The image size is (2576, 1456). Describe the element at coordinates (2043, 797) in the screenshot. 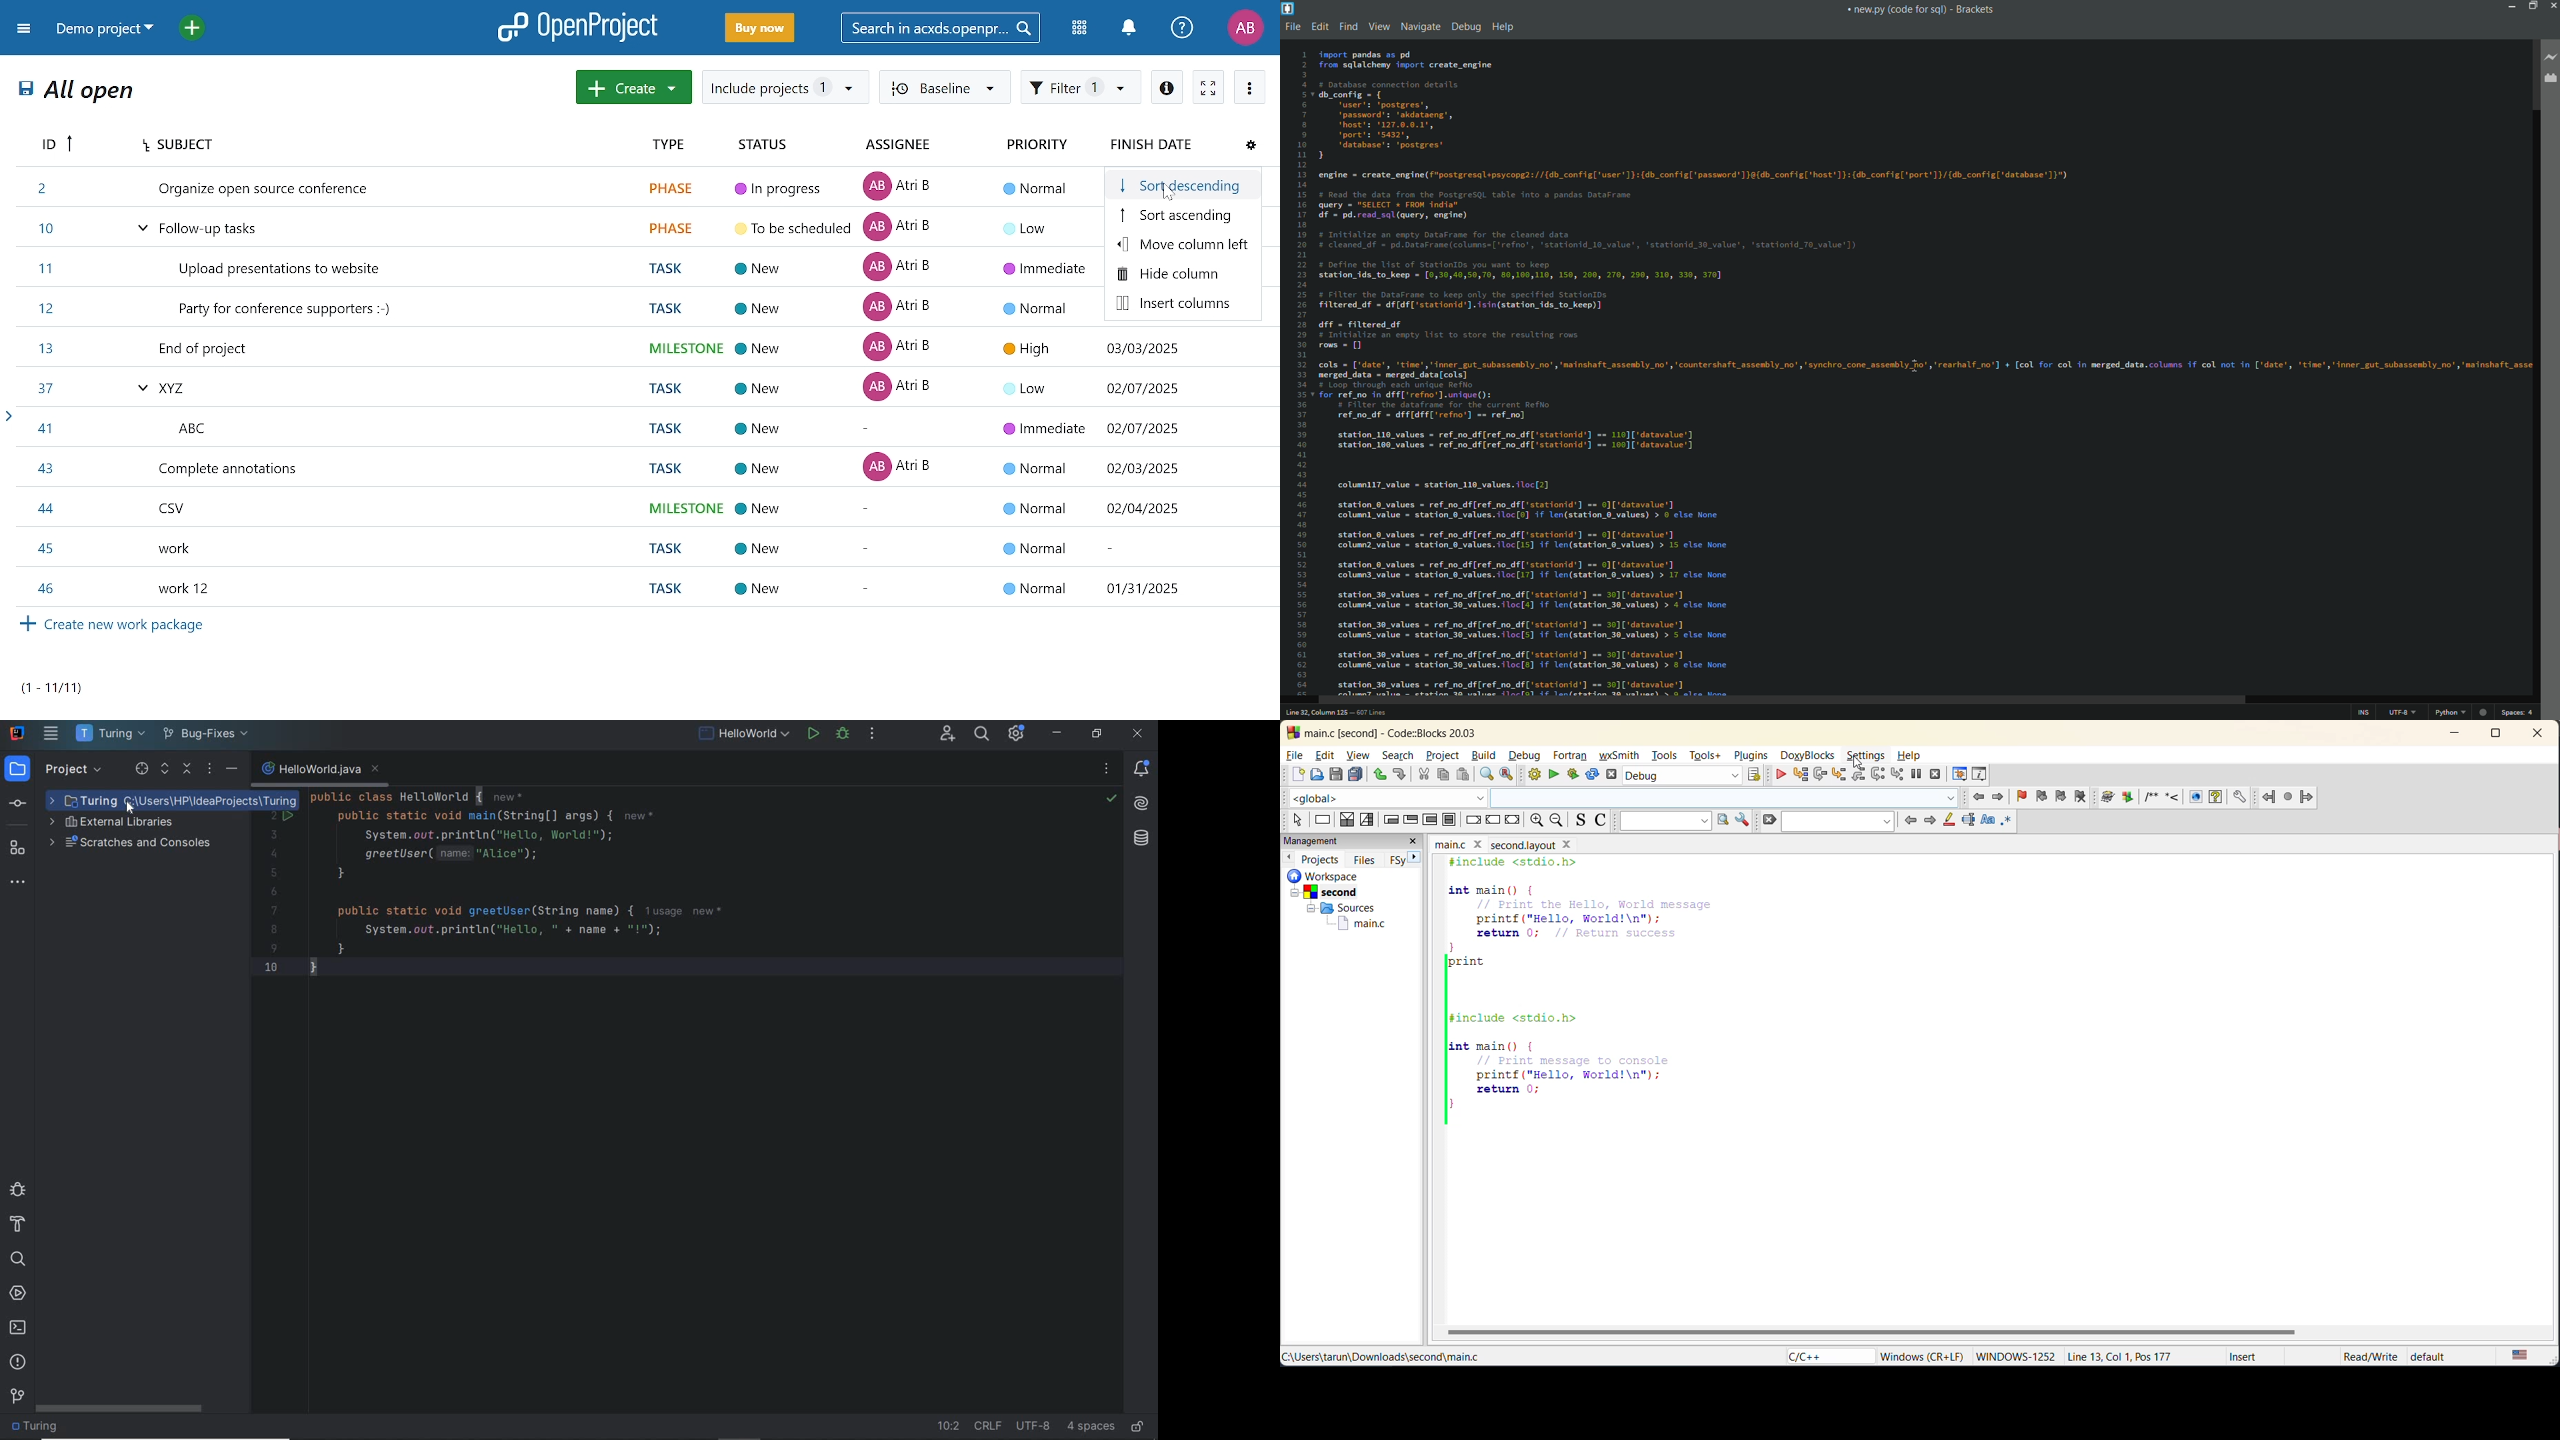

I see `previous bookmark` at that location.